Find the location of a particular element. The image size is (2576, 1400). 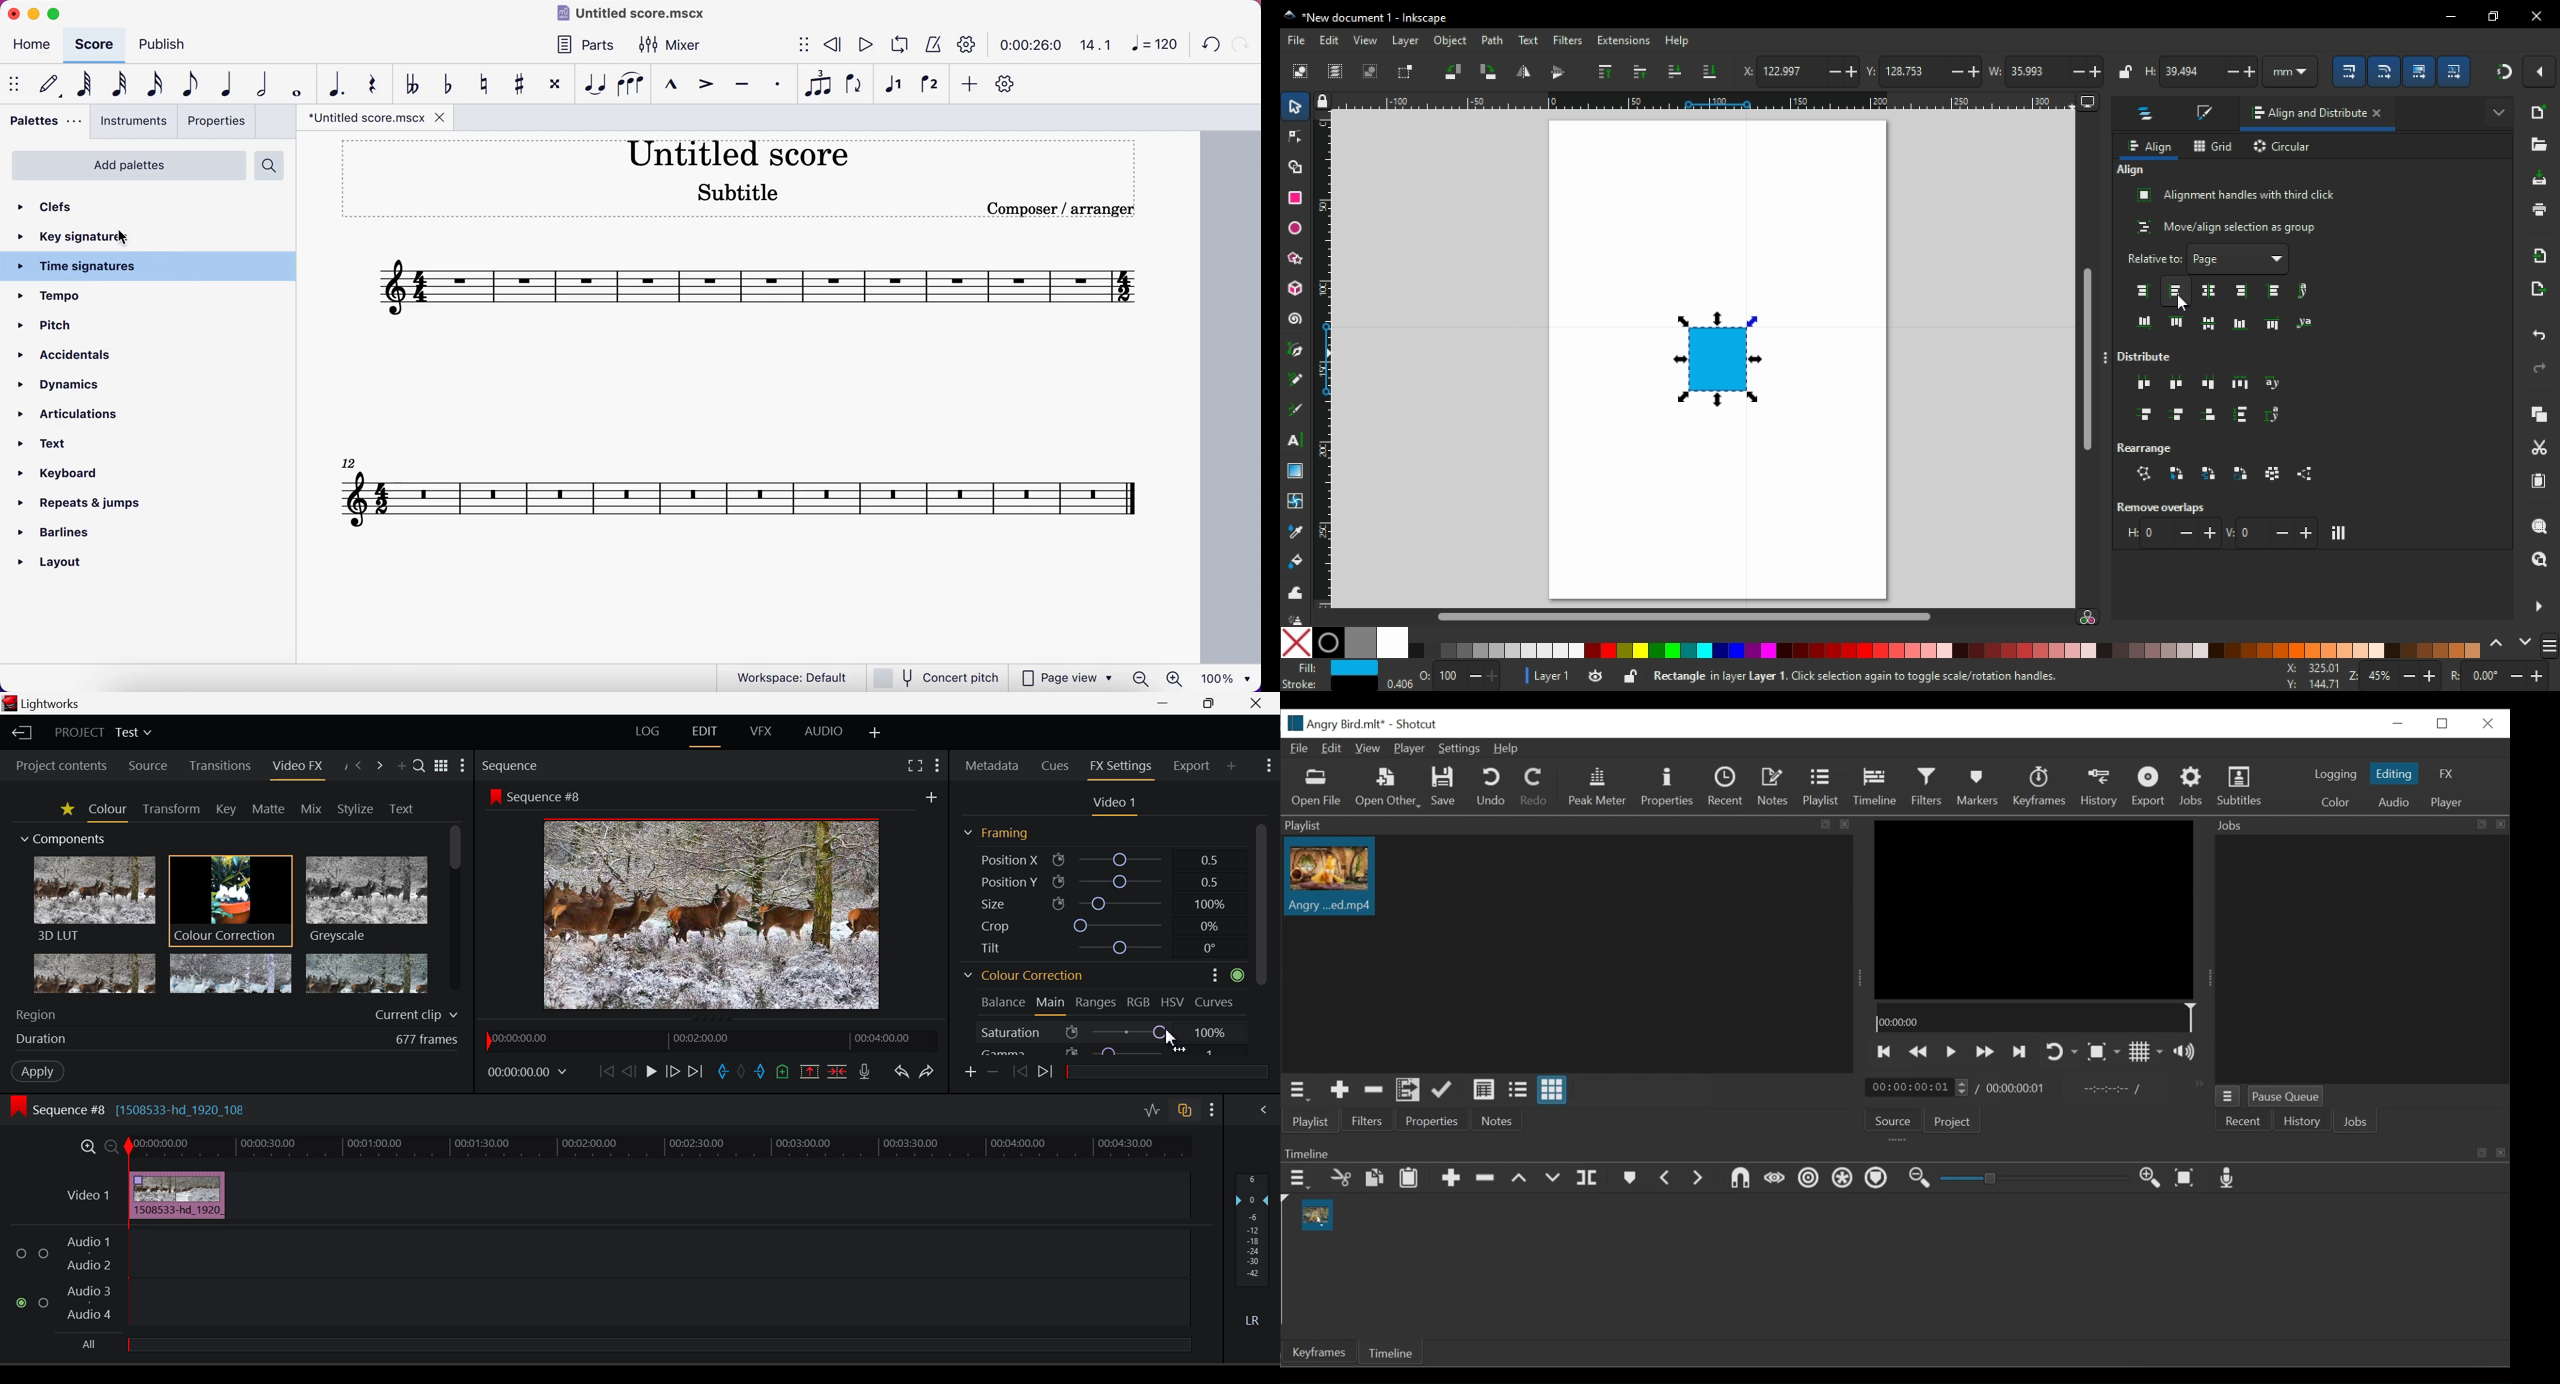

Lift is located at coordinates (1522, 1178).